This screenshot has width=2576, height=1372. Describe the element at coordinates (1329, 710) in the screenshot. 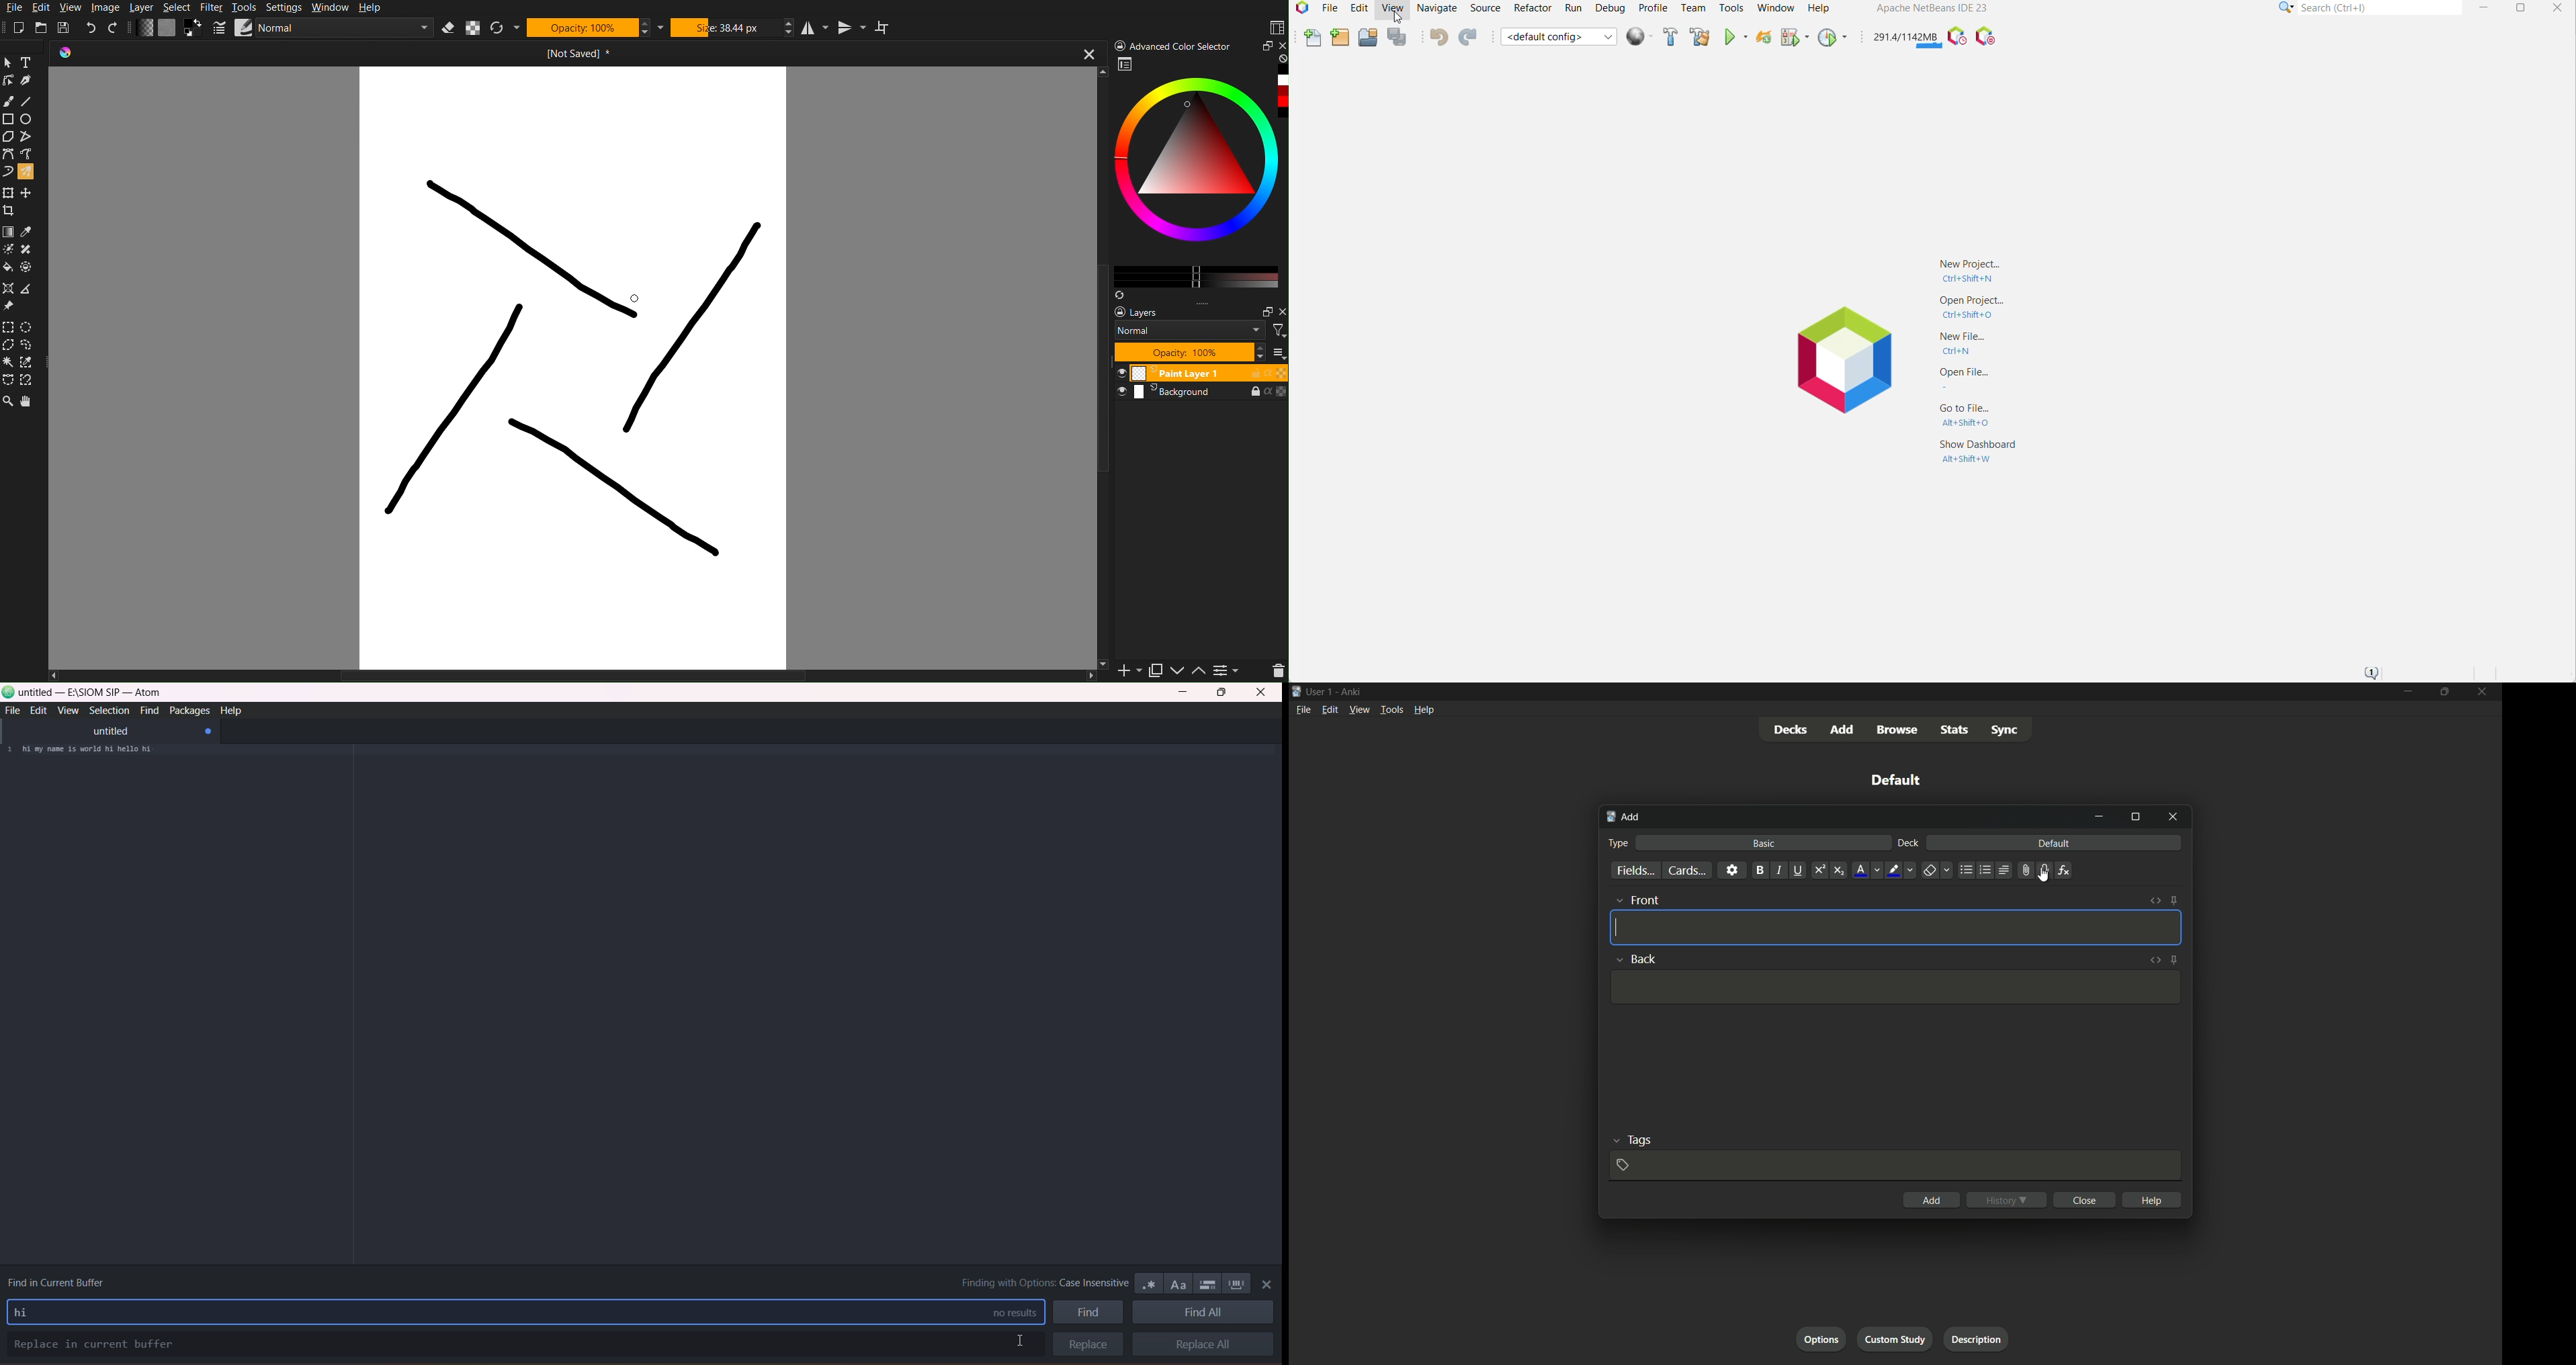

I see `edit menu` at that location.